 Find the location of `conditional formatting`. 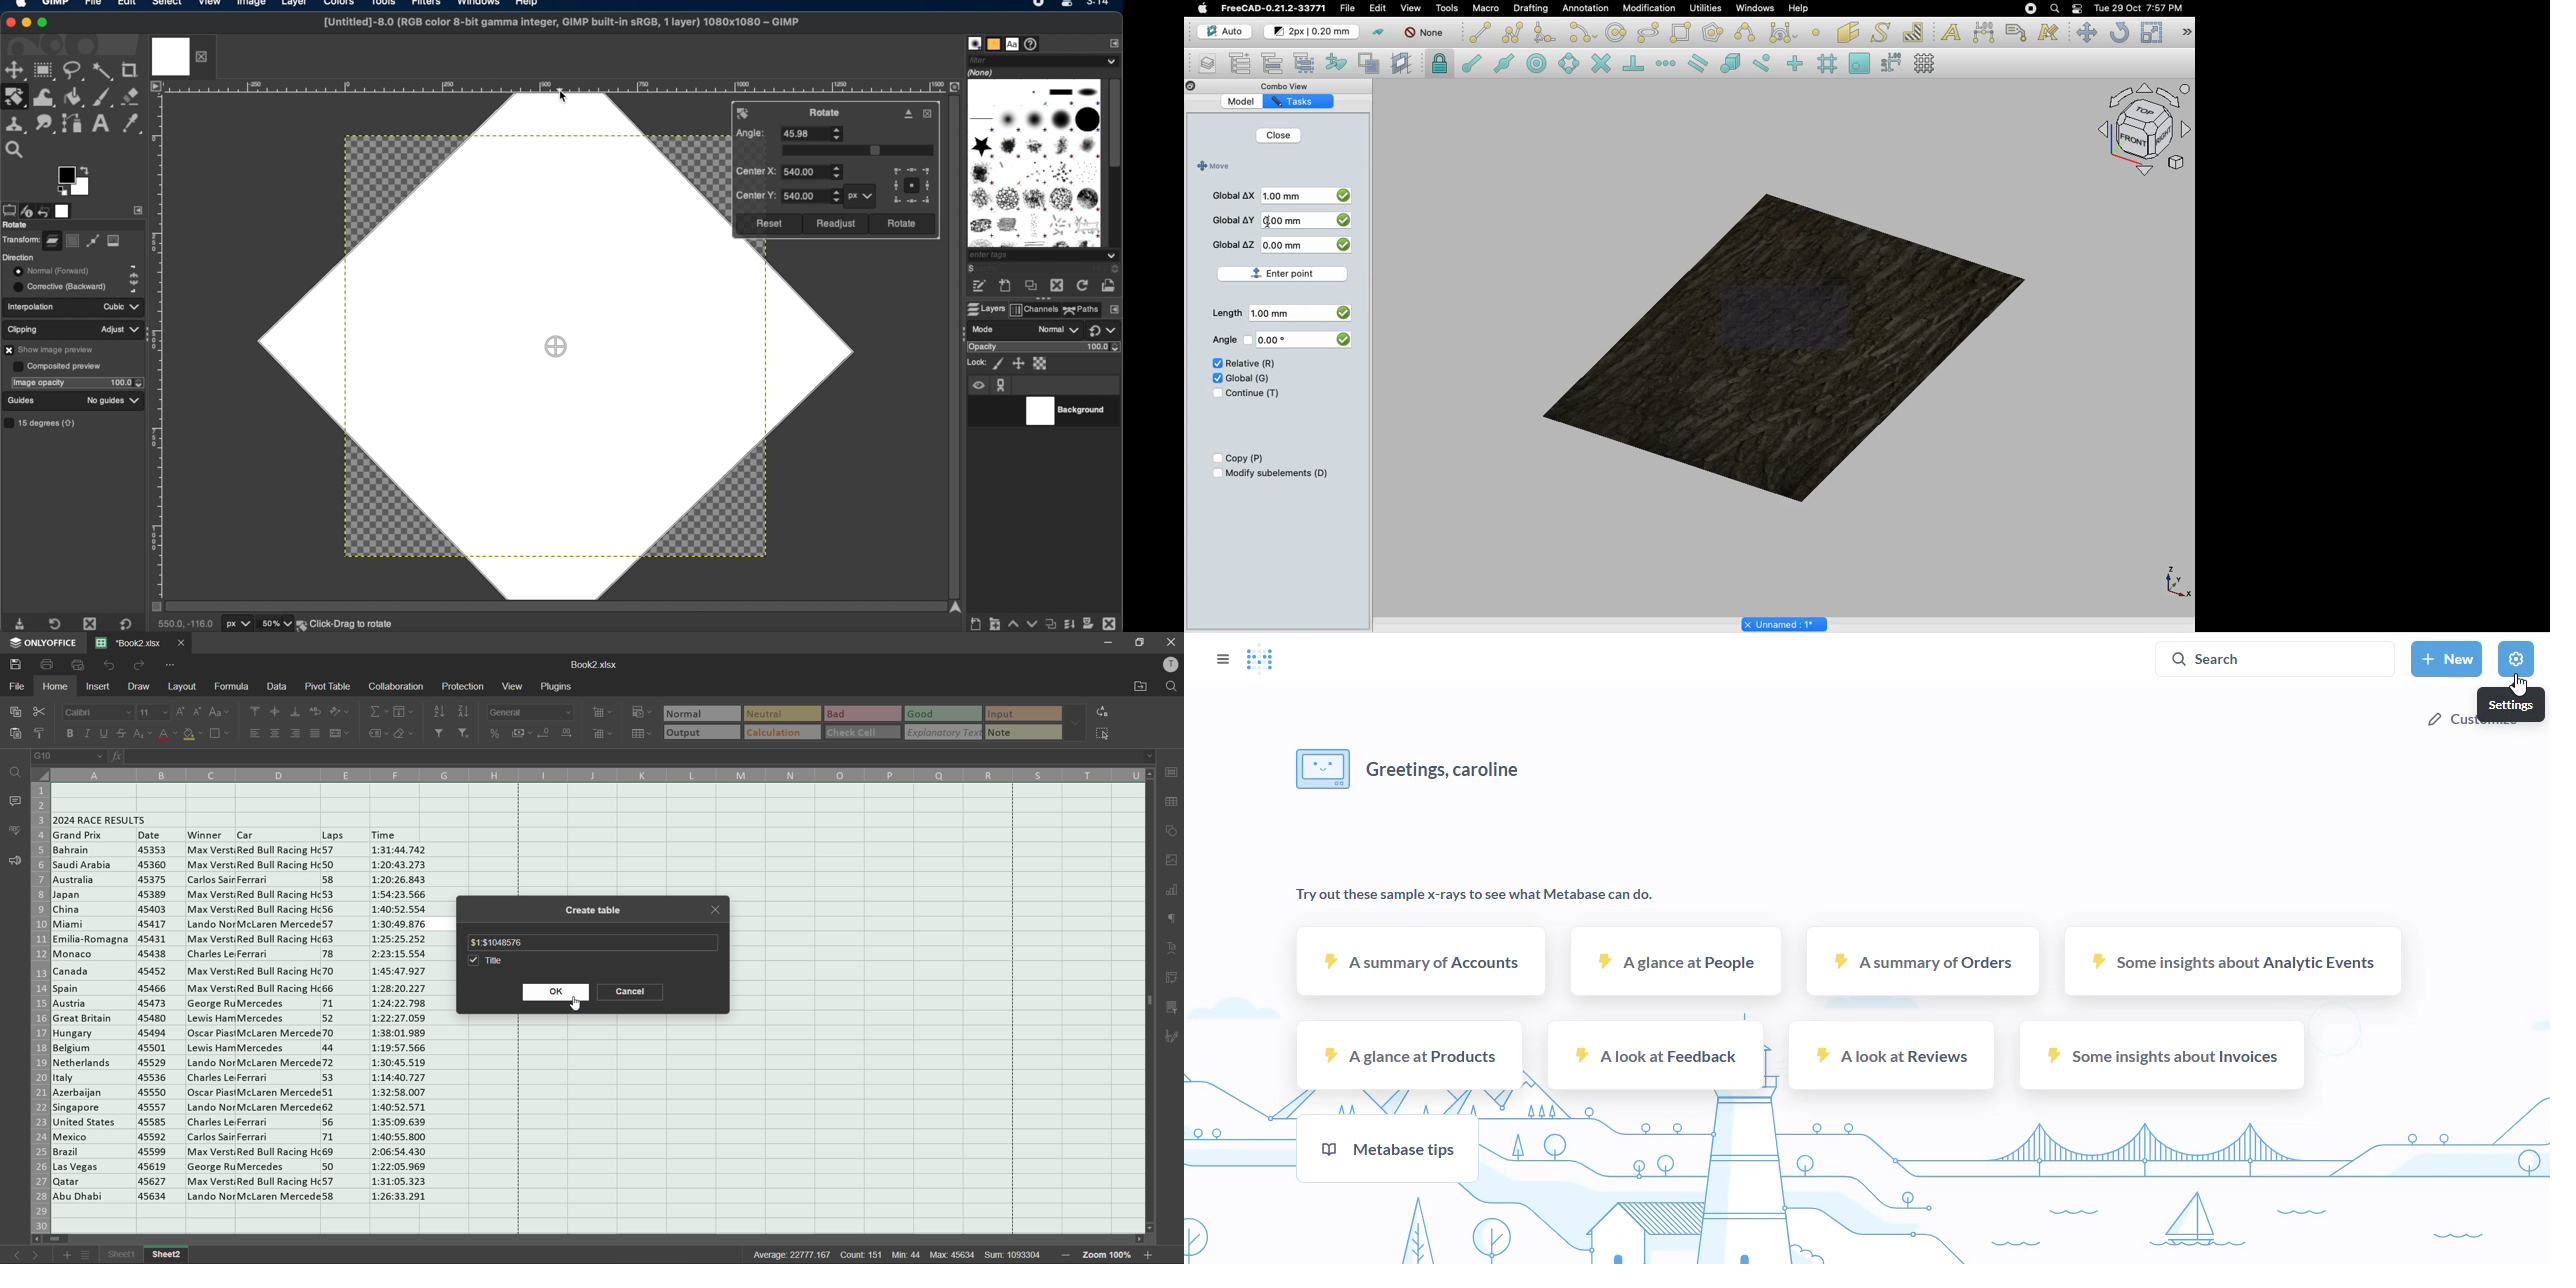

conditional formatting is located at coordinates (641, 711).